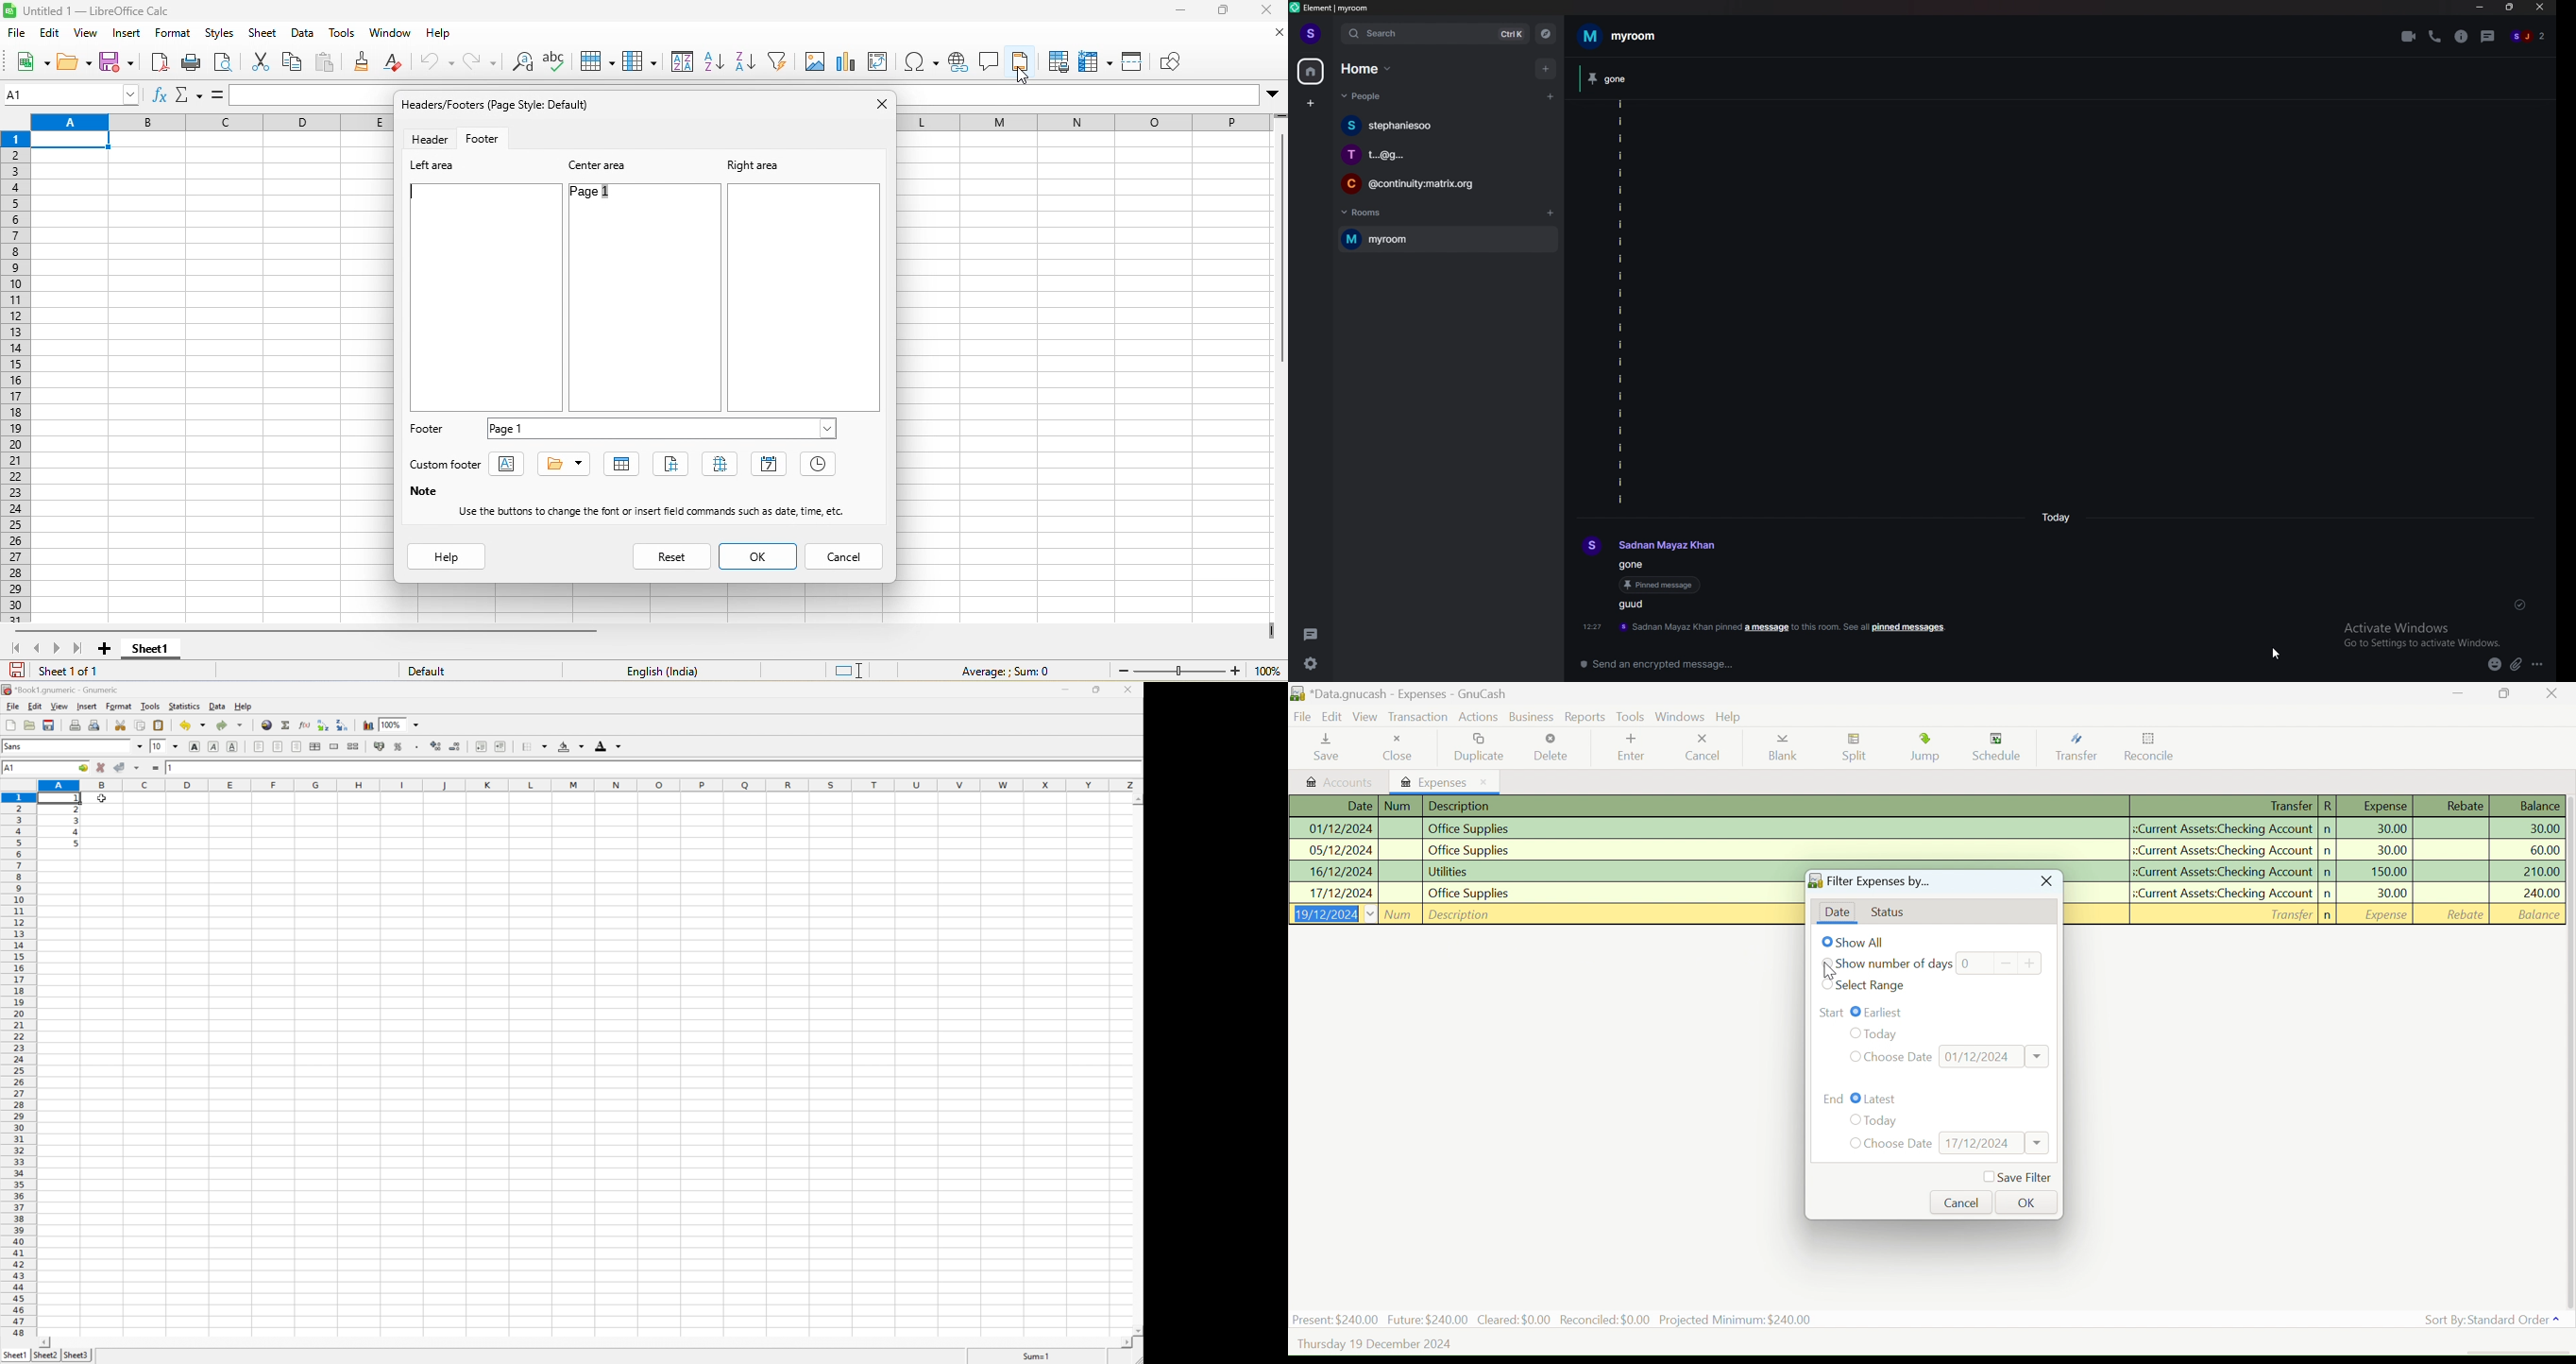 The image size is (2576, 1372). I want to click on profile, so click(1313, 34).